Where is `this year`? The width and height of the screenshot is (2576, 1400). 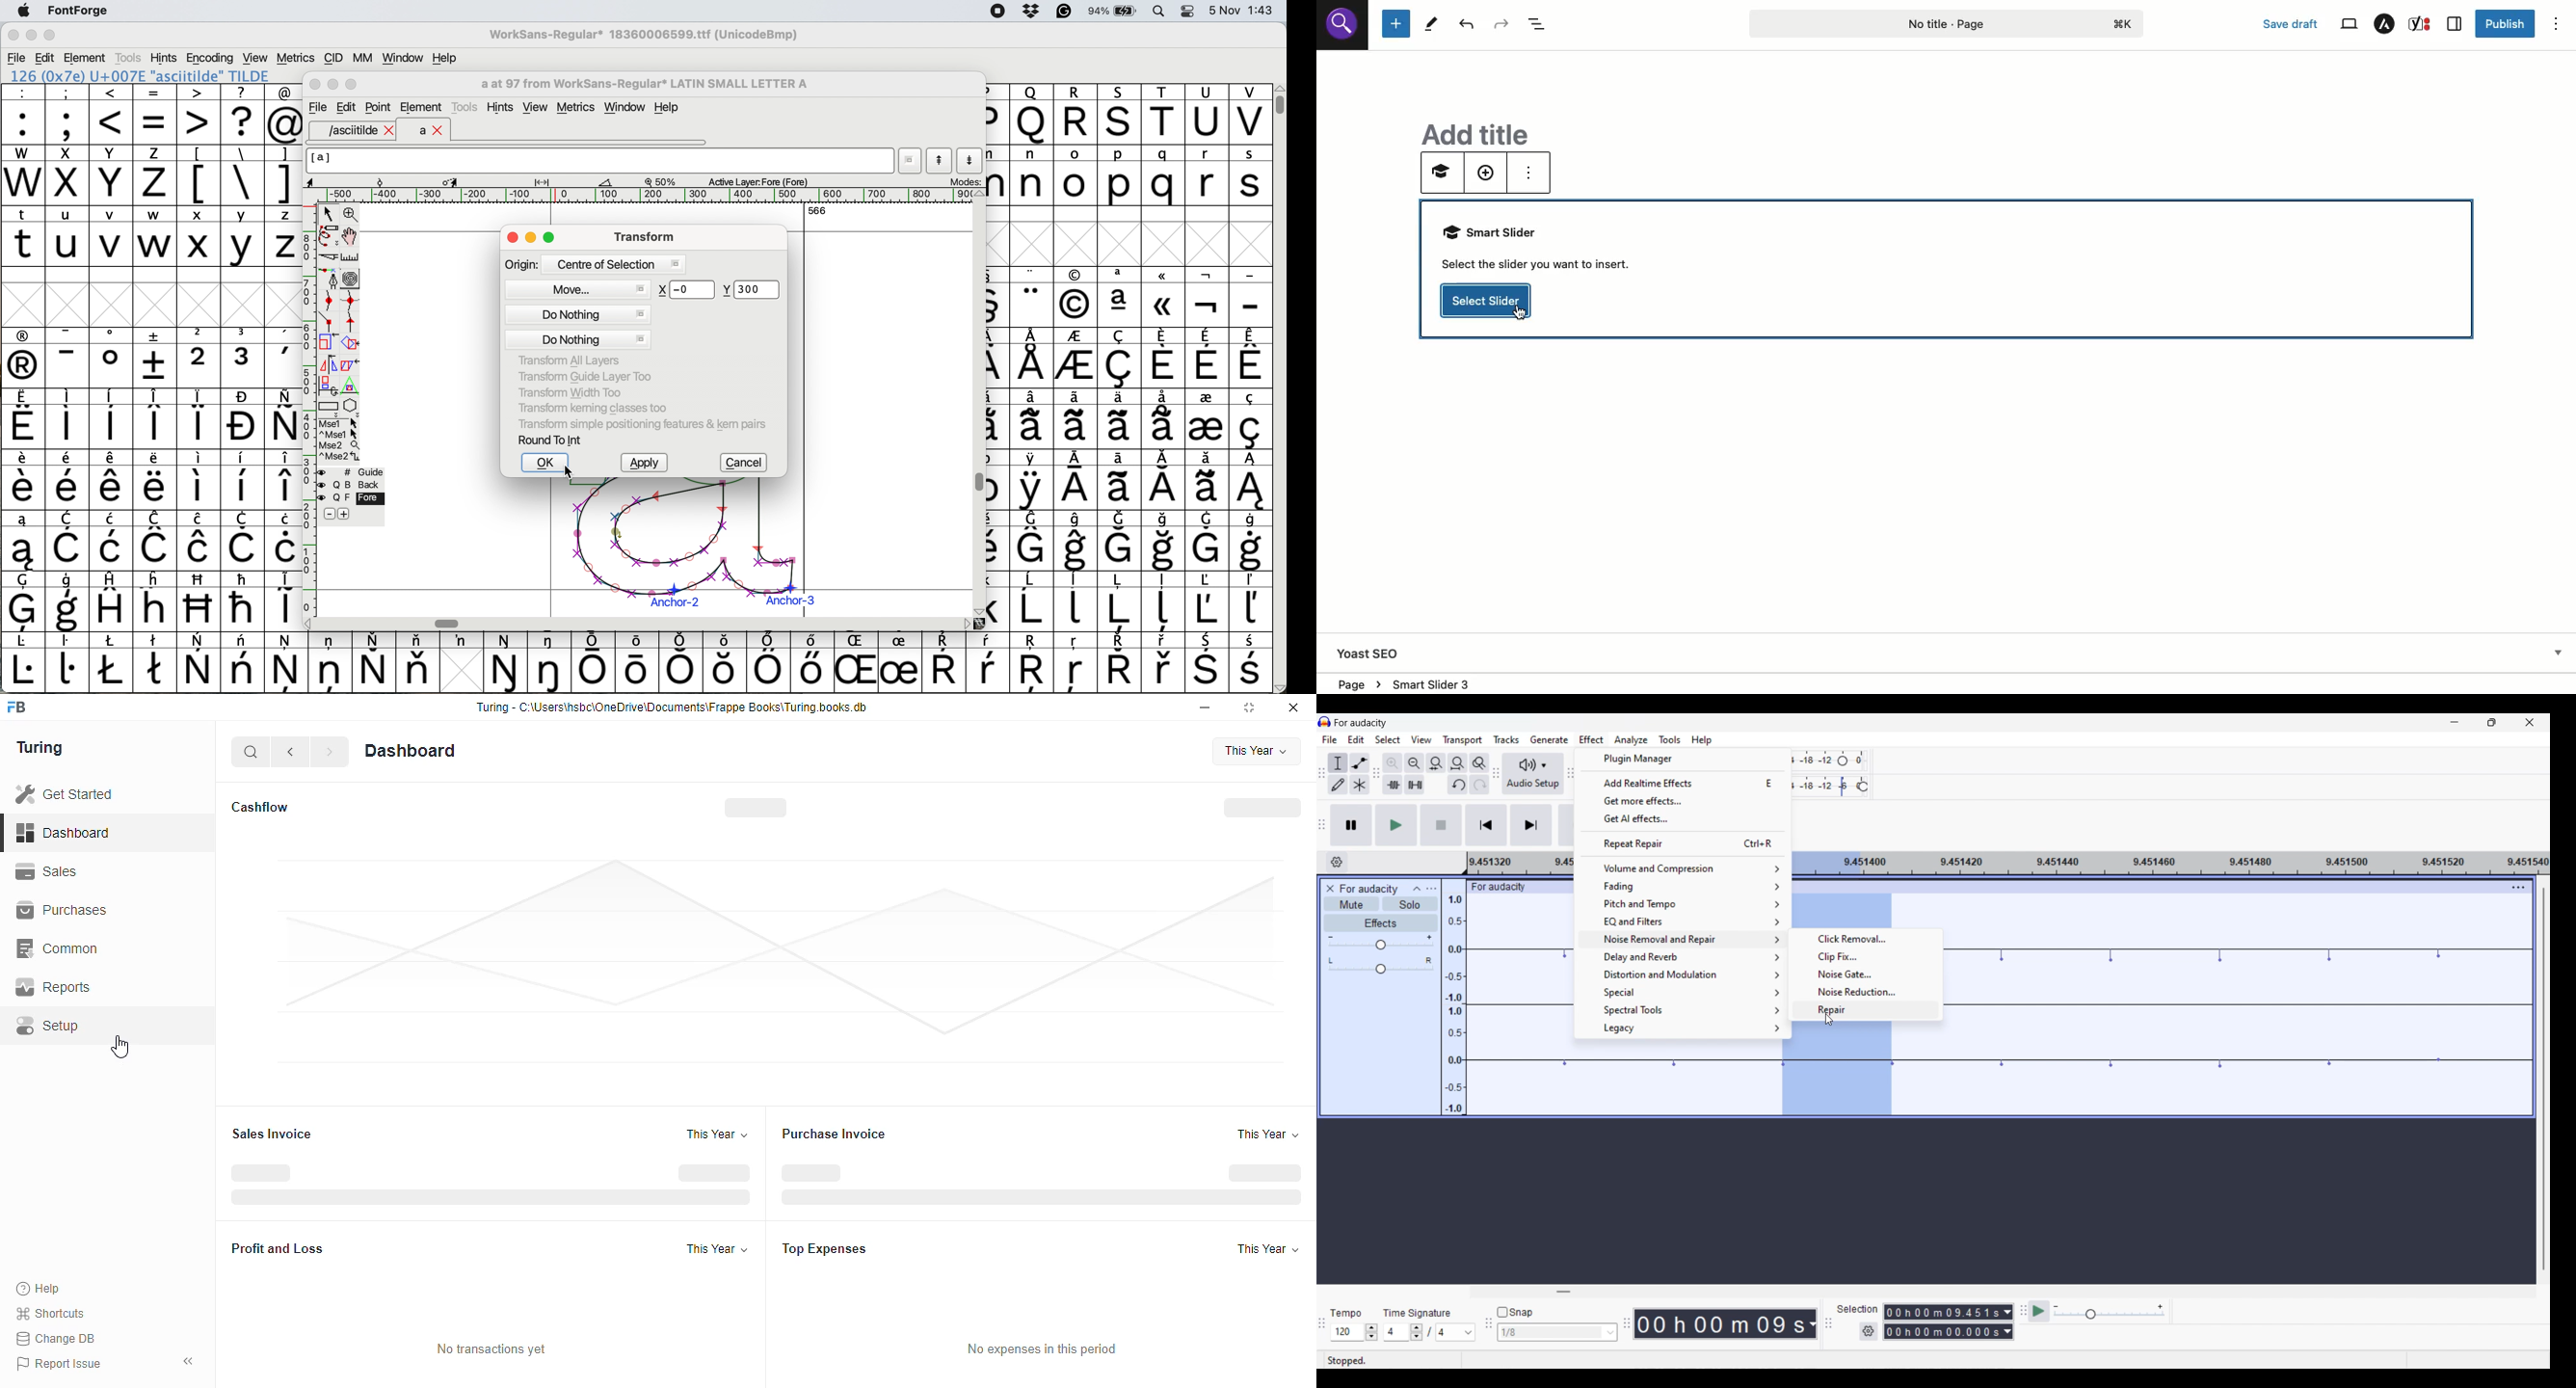
this year is located at coordinates (1258, 751).